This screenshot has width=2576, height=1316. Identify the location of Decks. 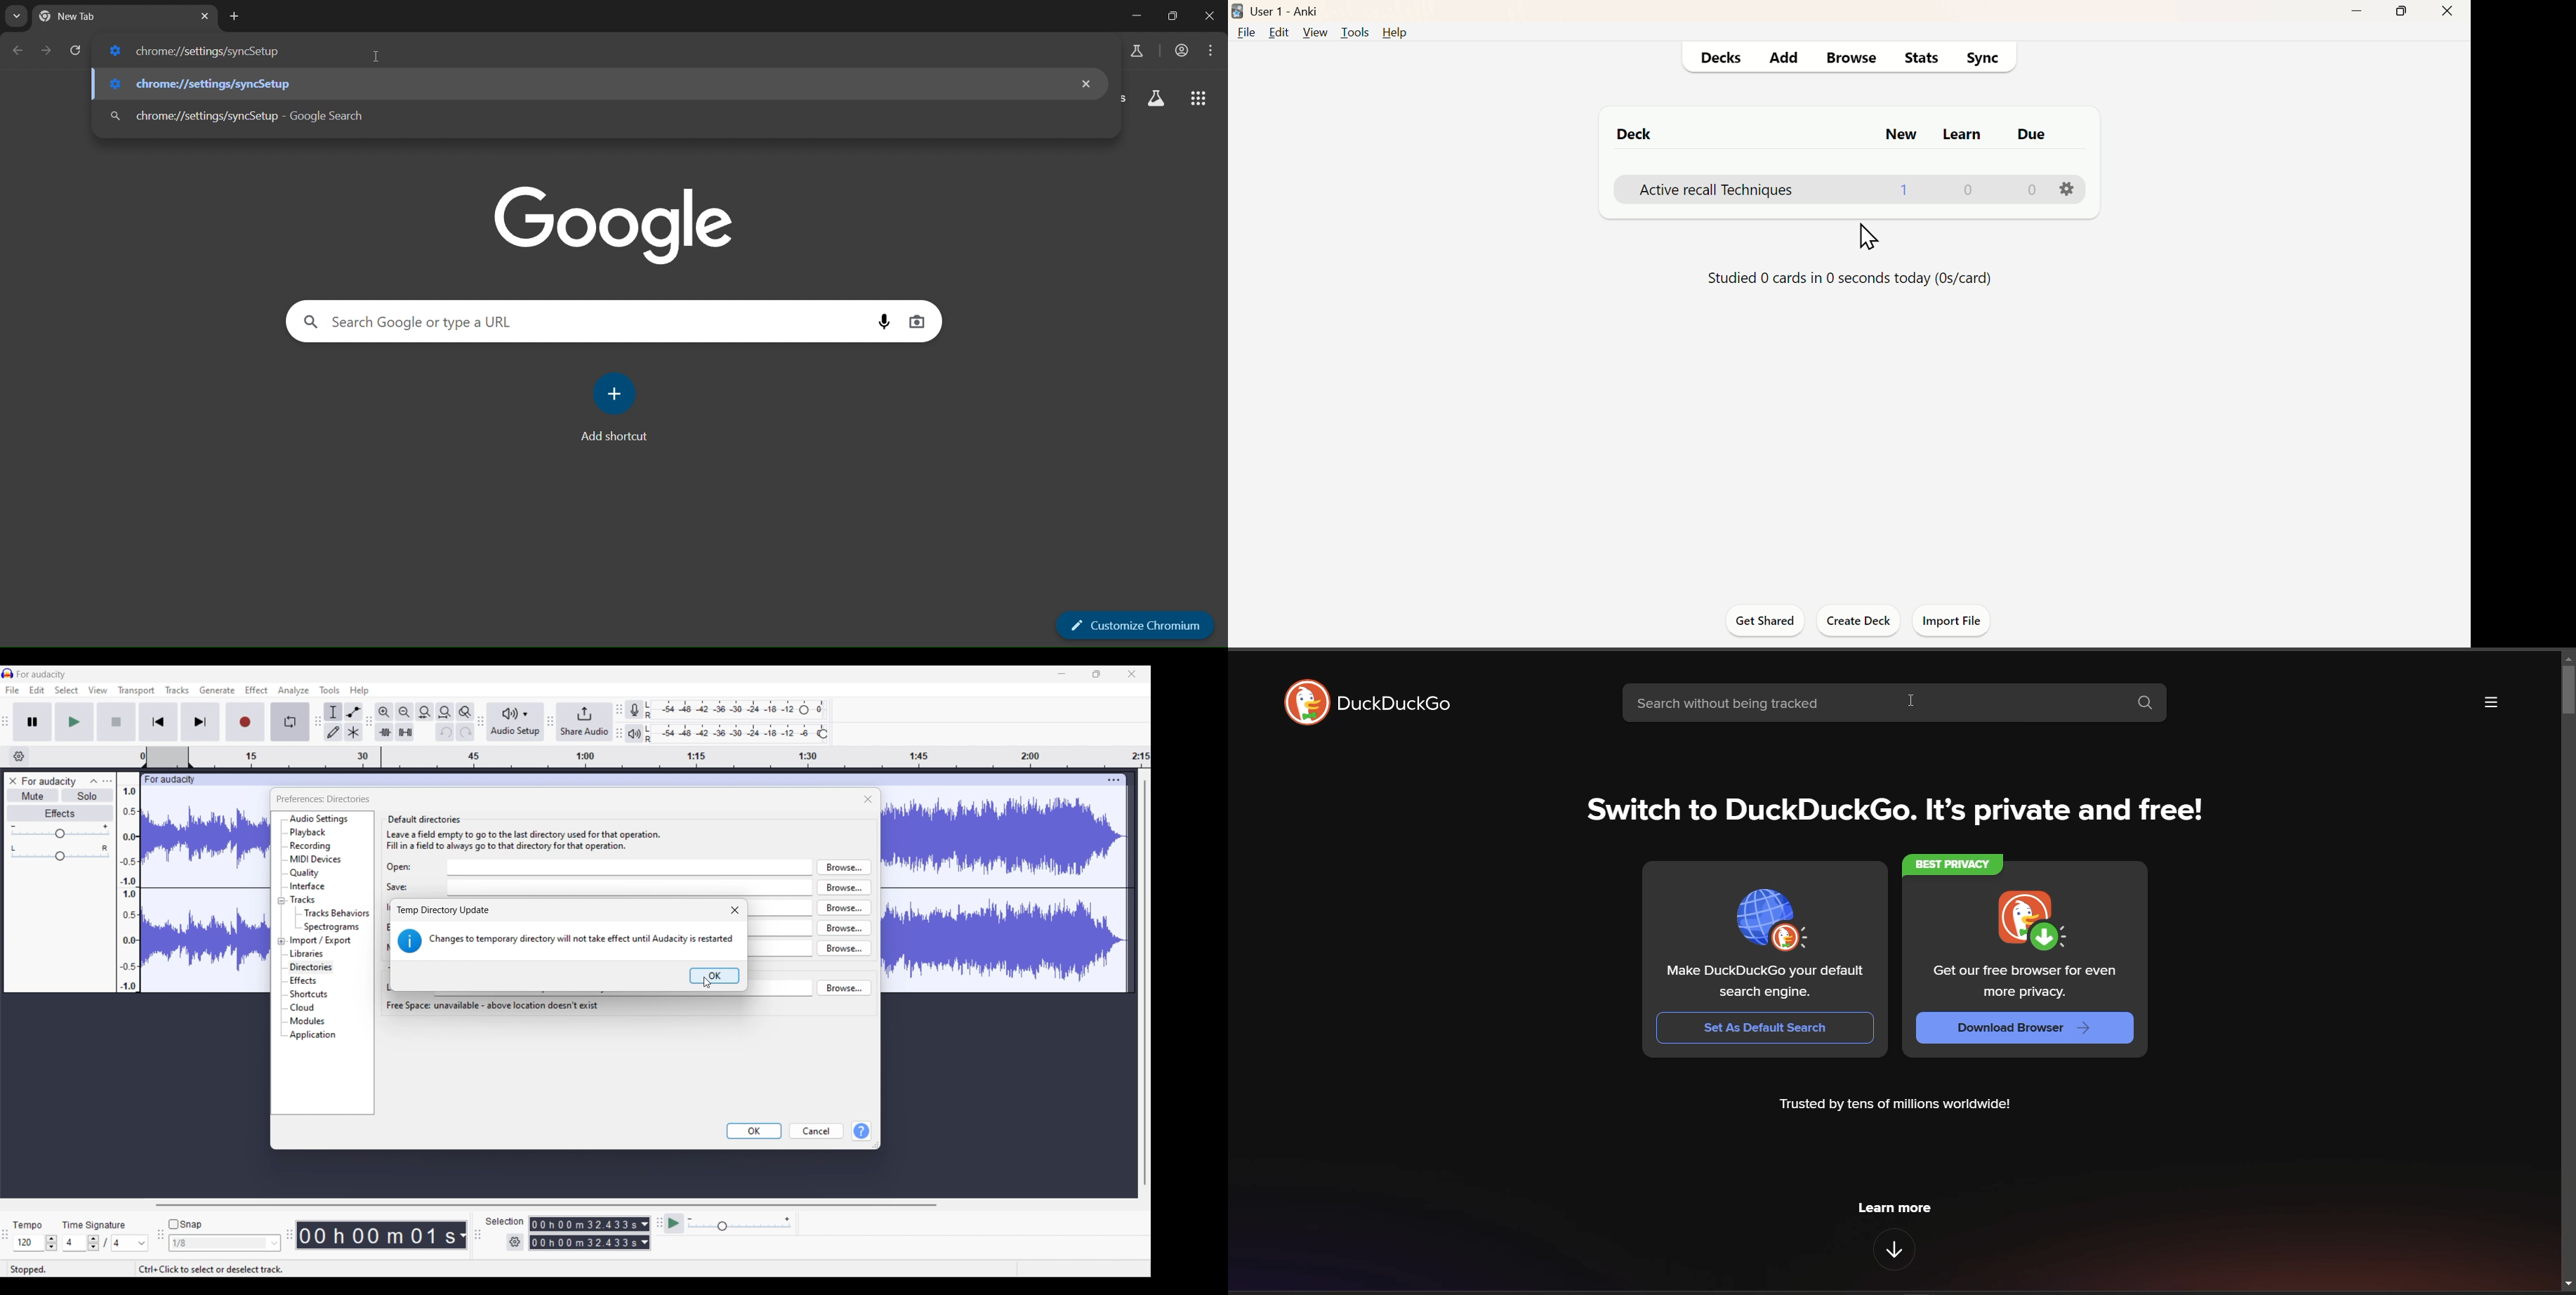
(1721, 59).